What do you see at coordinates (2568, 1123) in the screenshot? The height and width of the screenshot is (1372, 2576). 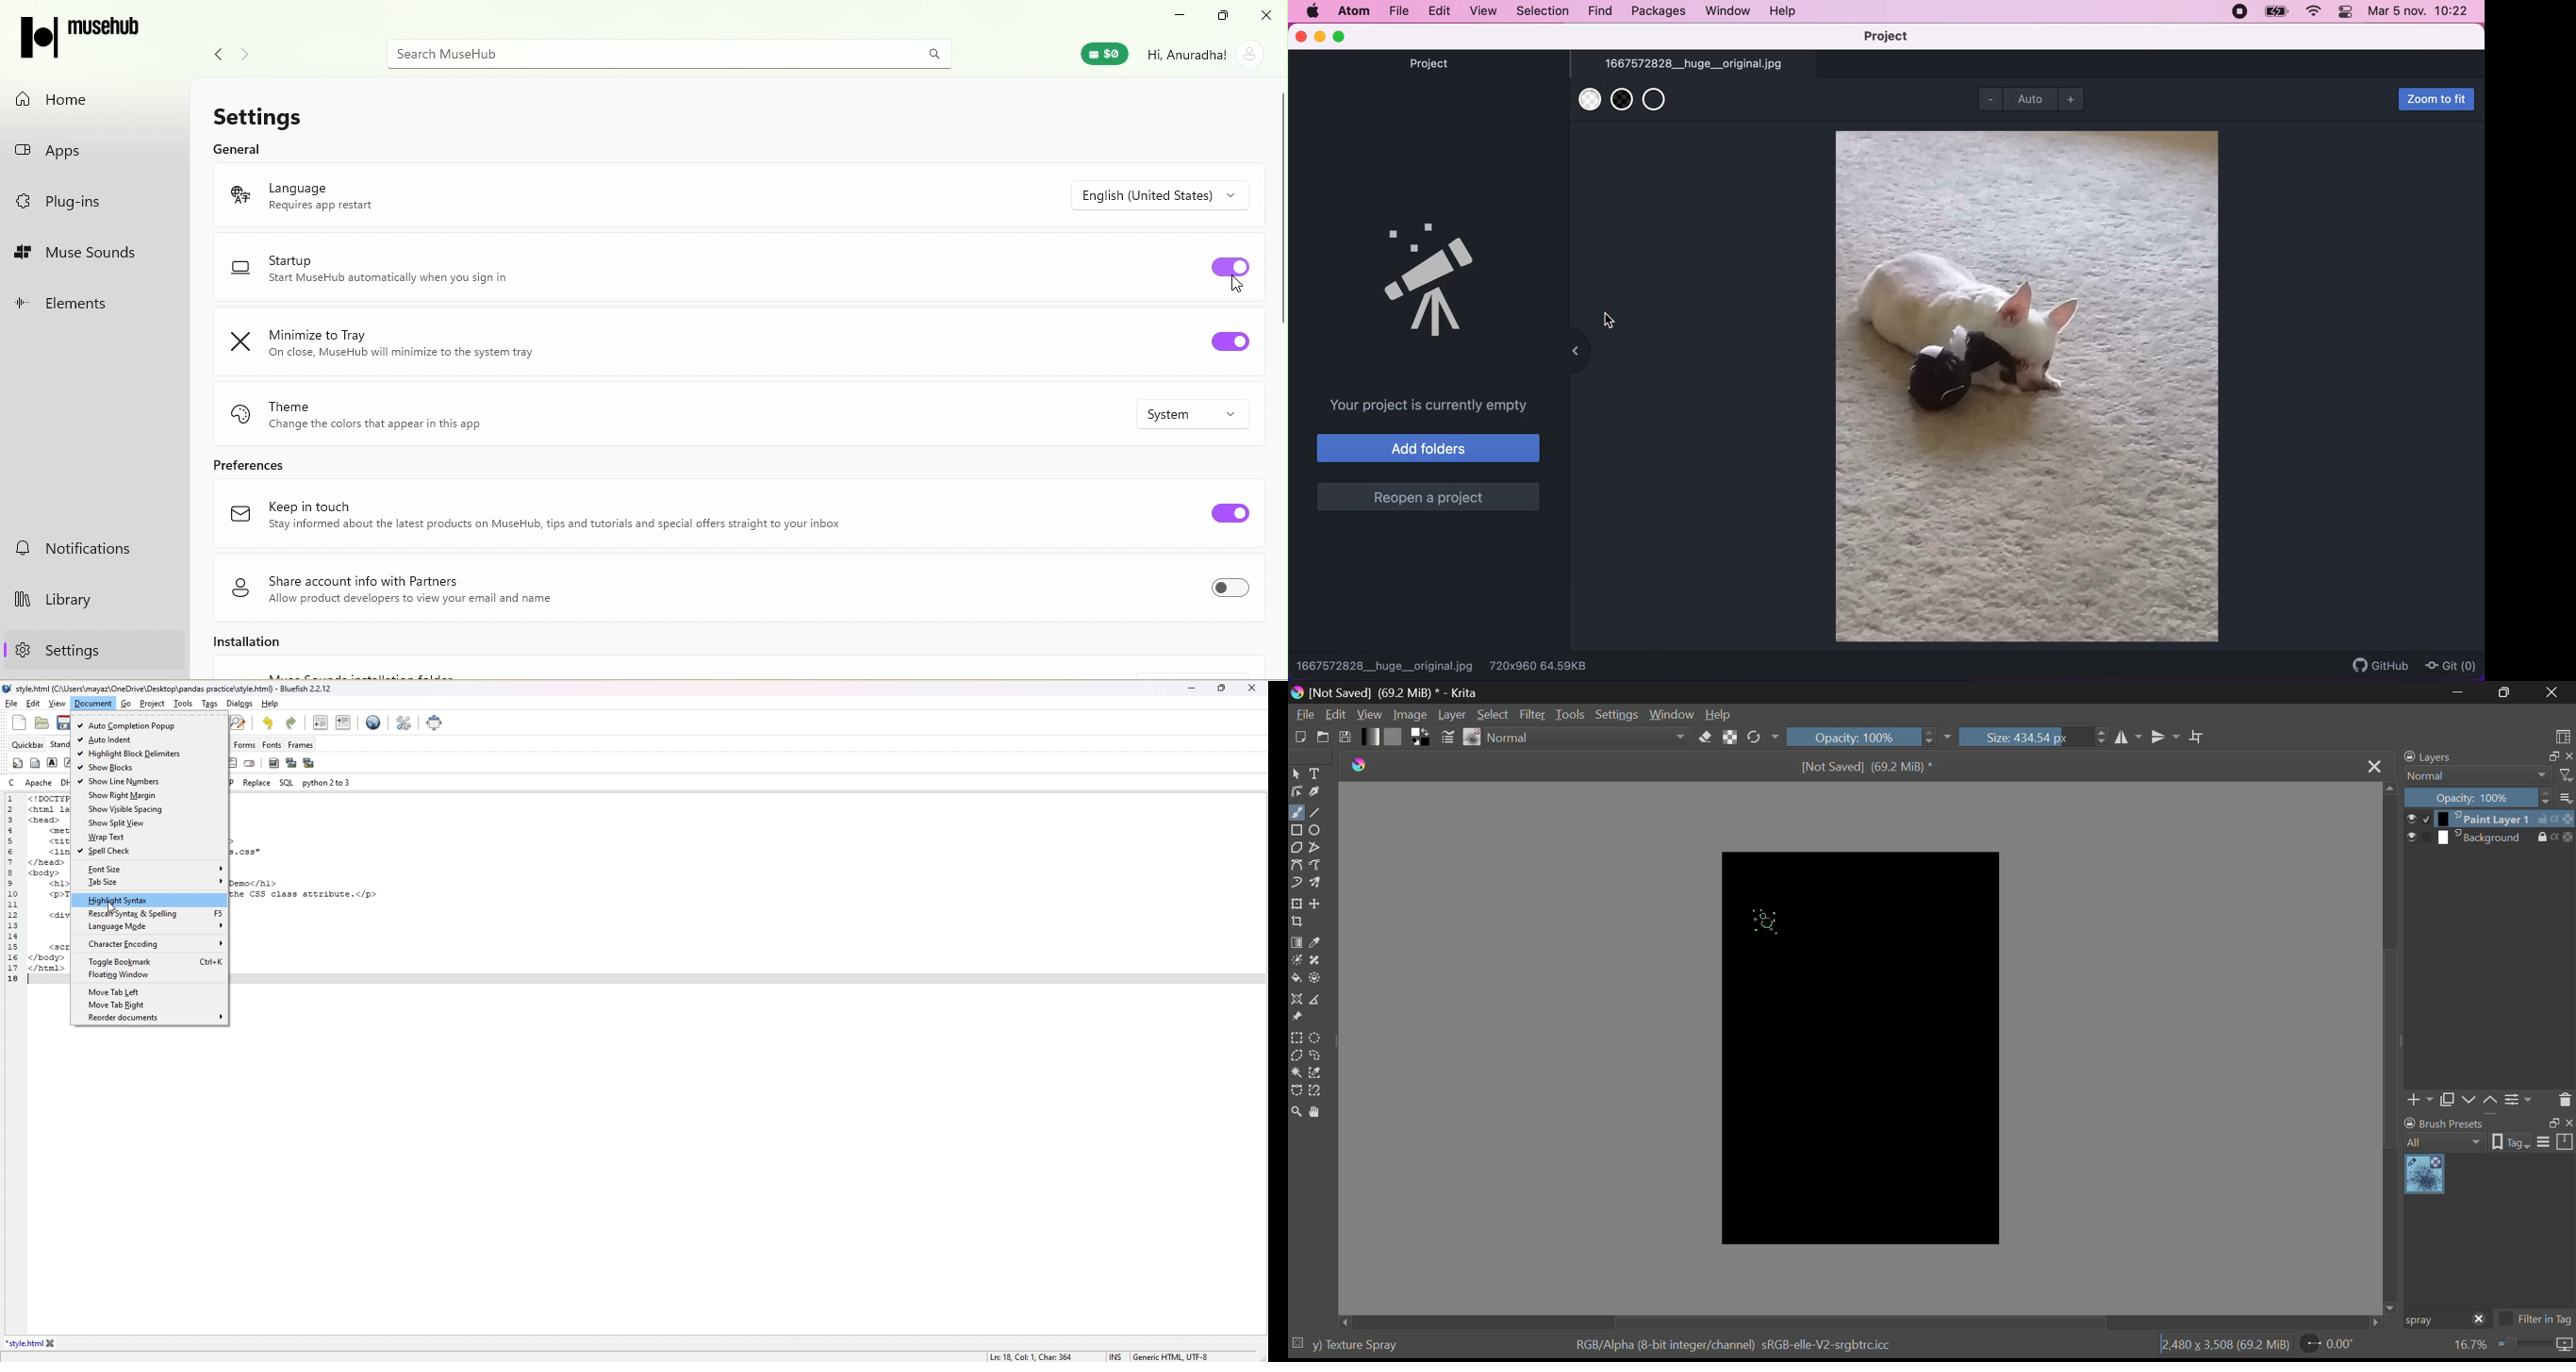 I see `close` at bounding box center [2568, 1123].